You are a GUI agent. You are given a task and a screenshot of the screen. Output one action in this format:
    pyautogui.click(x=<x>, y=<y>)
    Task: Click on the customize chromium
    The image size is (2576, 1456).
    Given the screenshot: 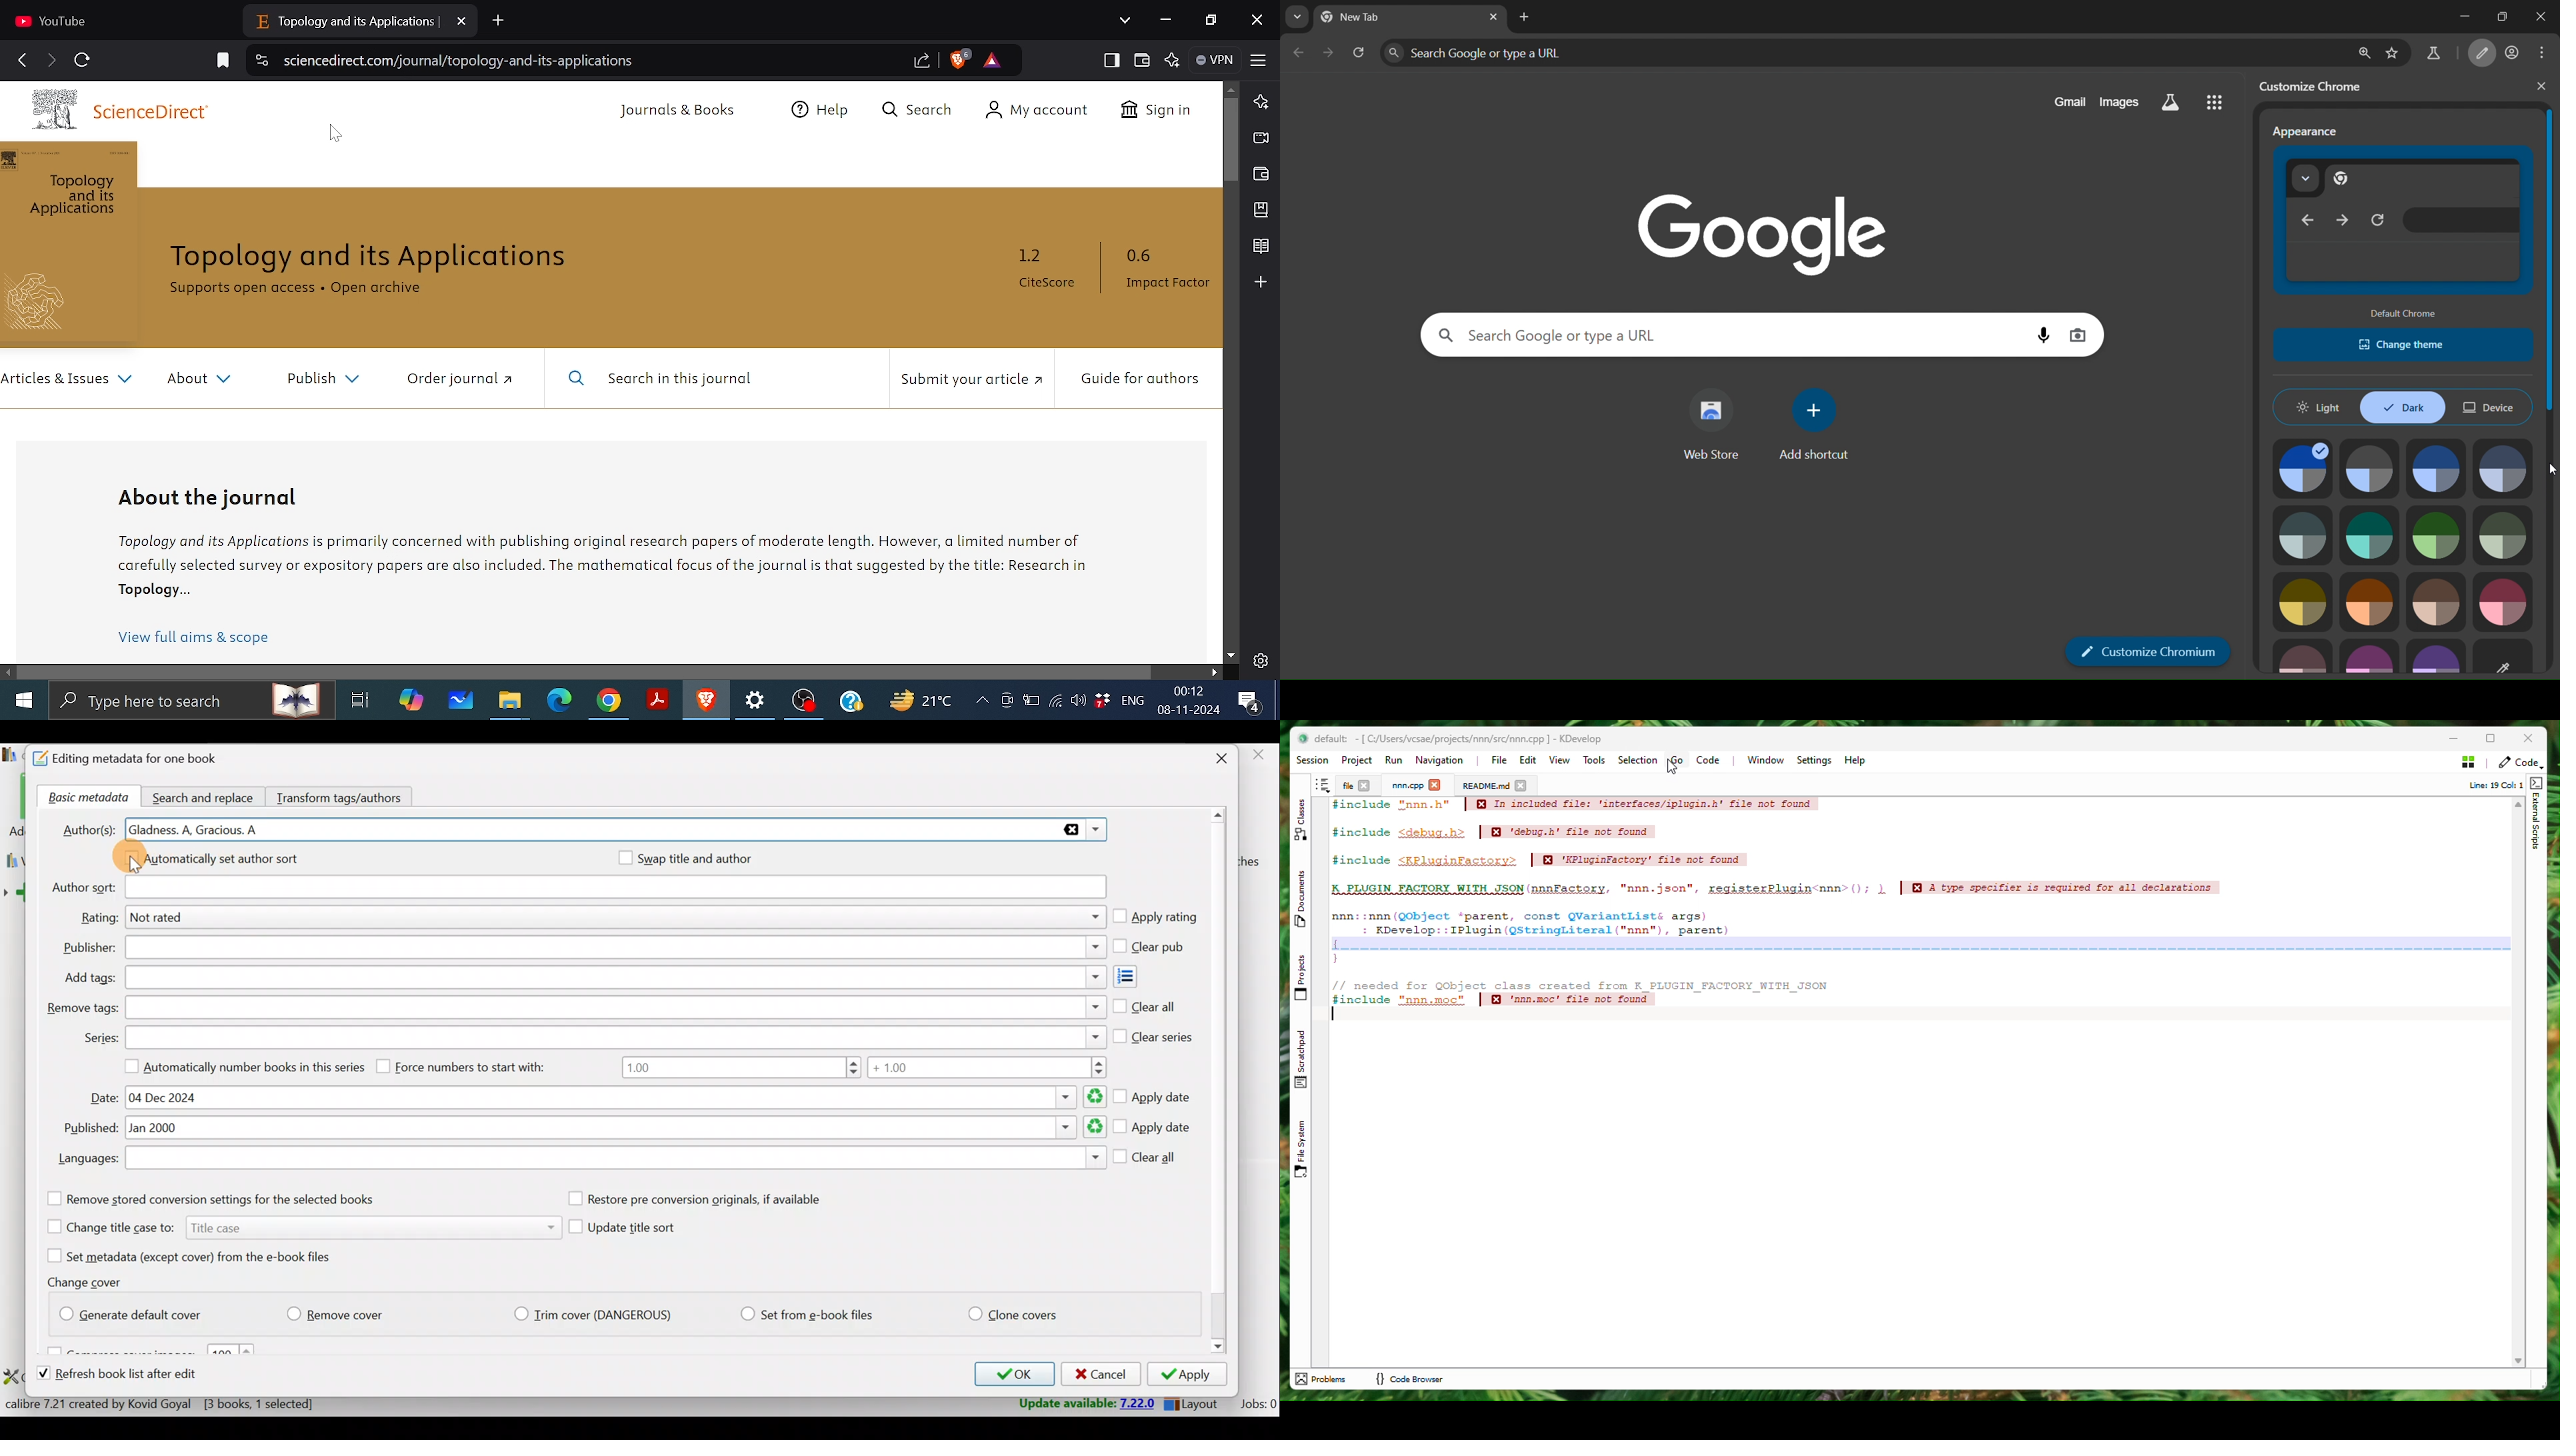 What is the action you would take?
    pyautogui.click(x=2485, y=54)
    